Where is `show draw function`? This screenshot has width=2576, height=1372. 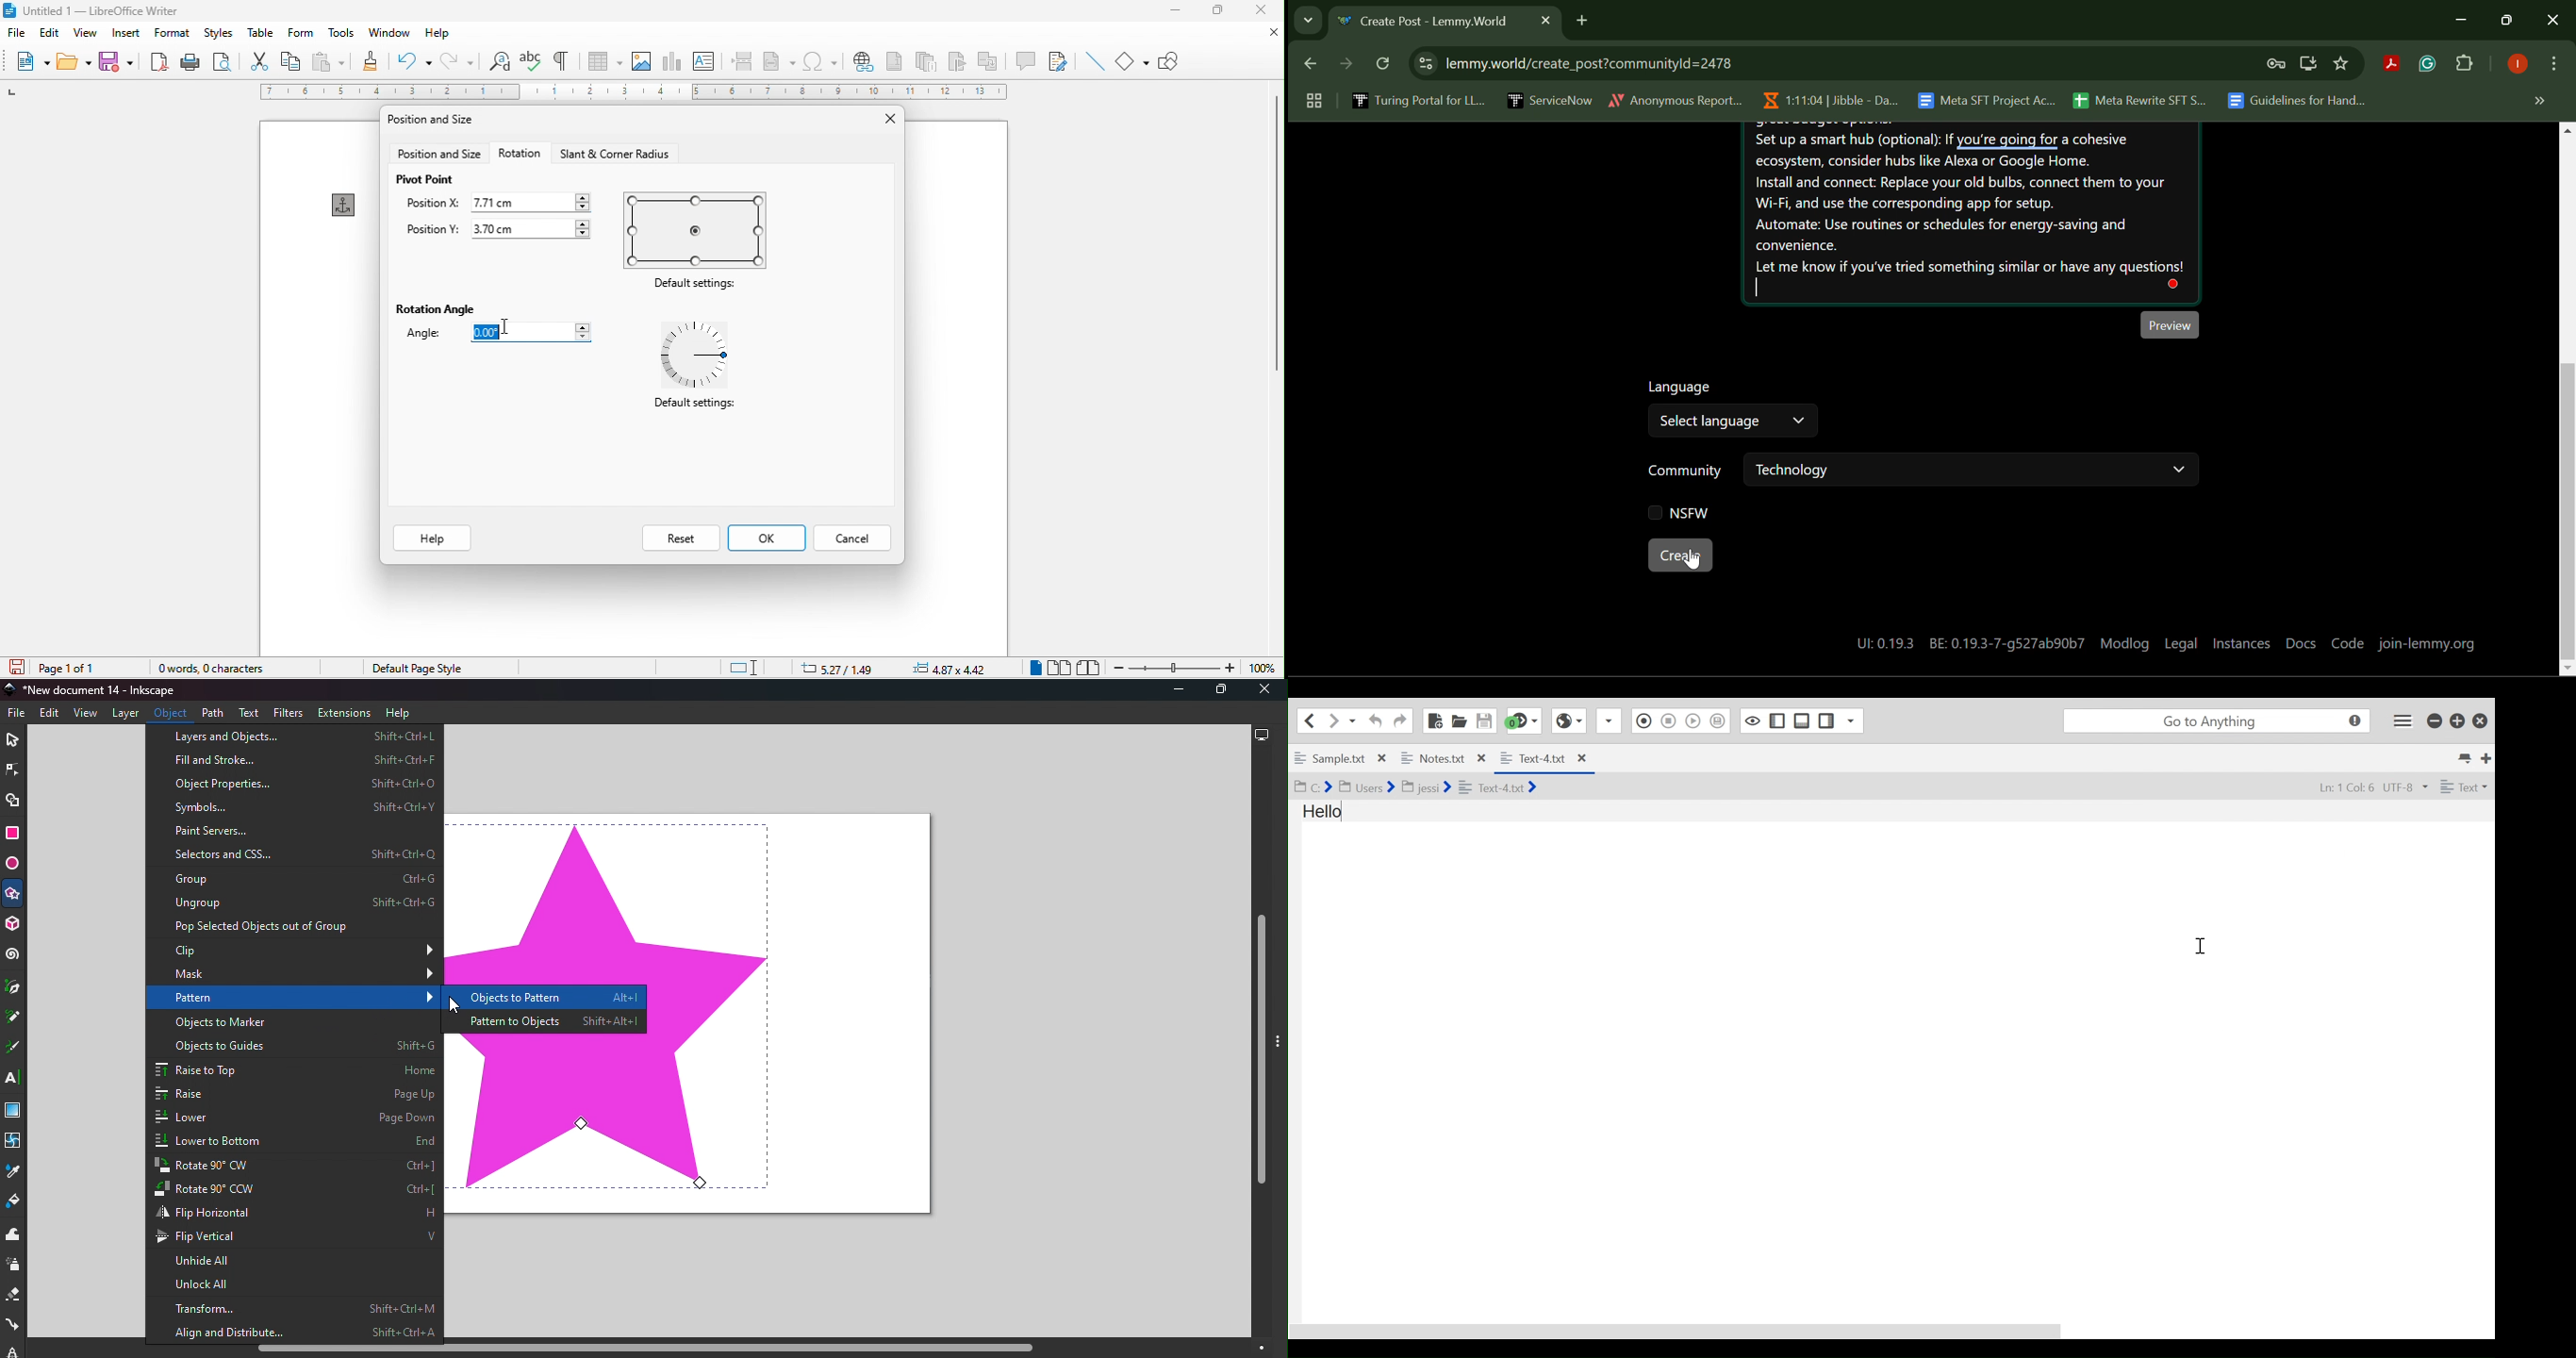
show draw function is located at coordinates (1171, 58).